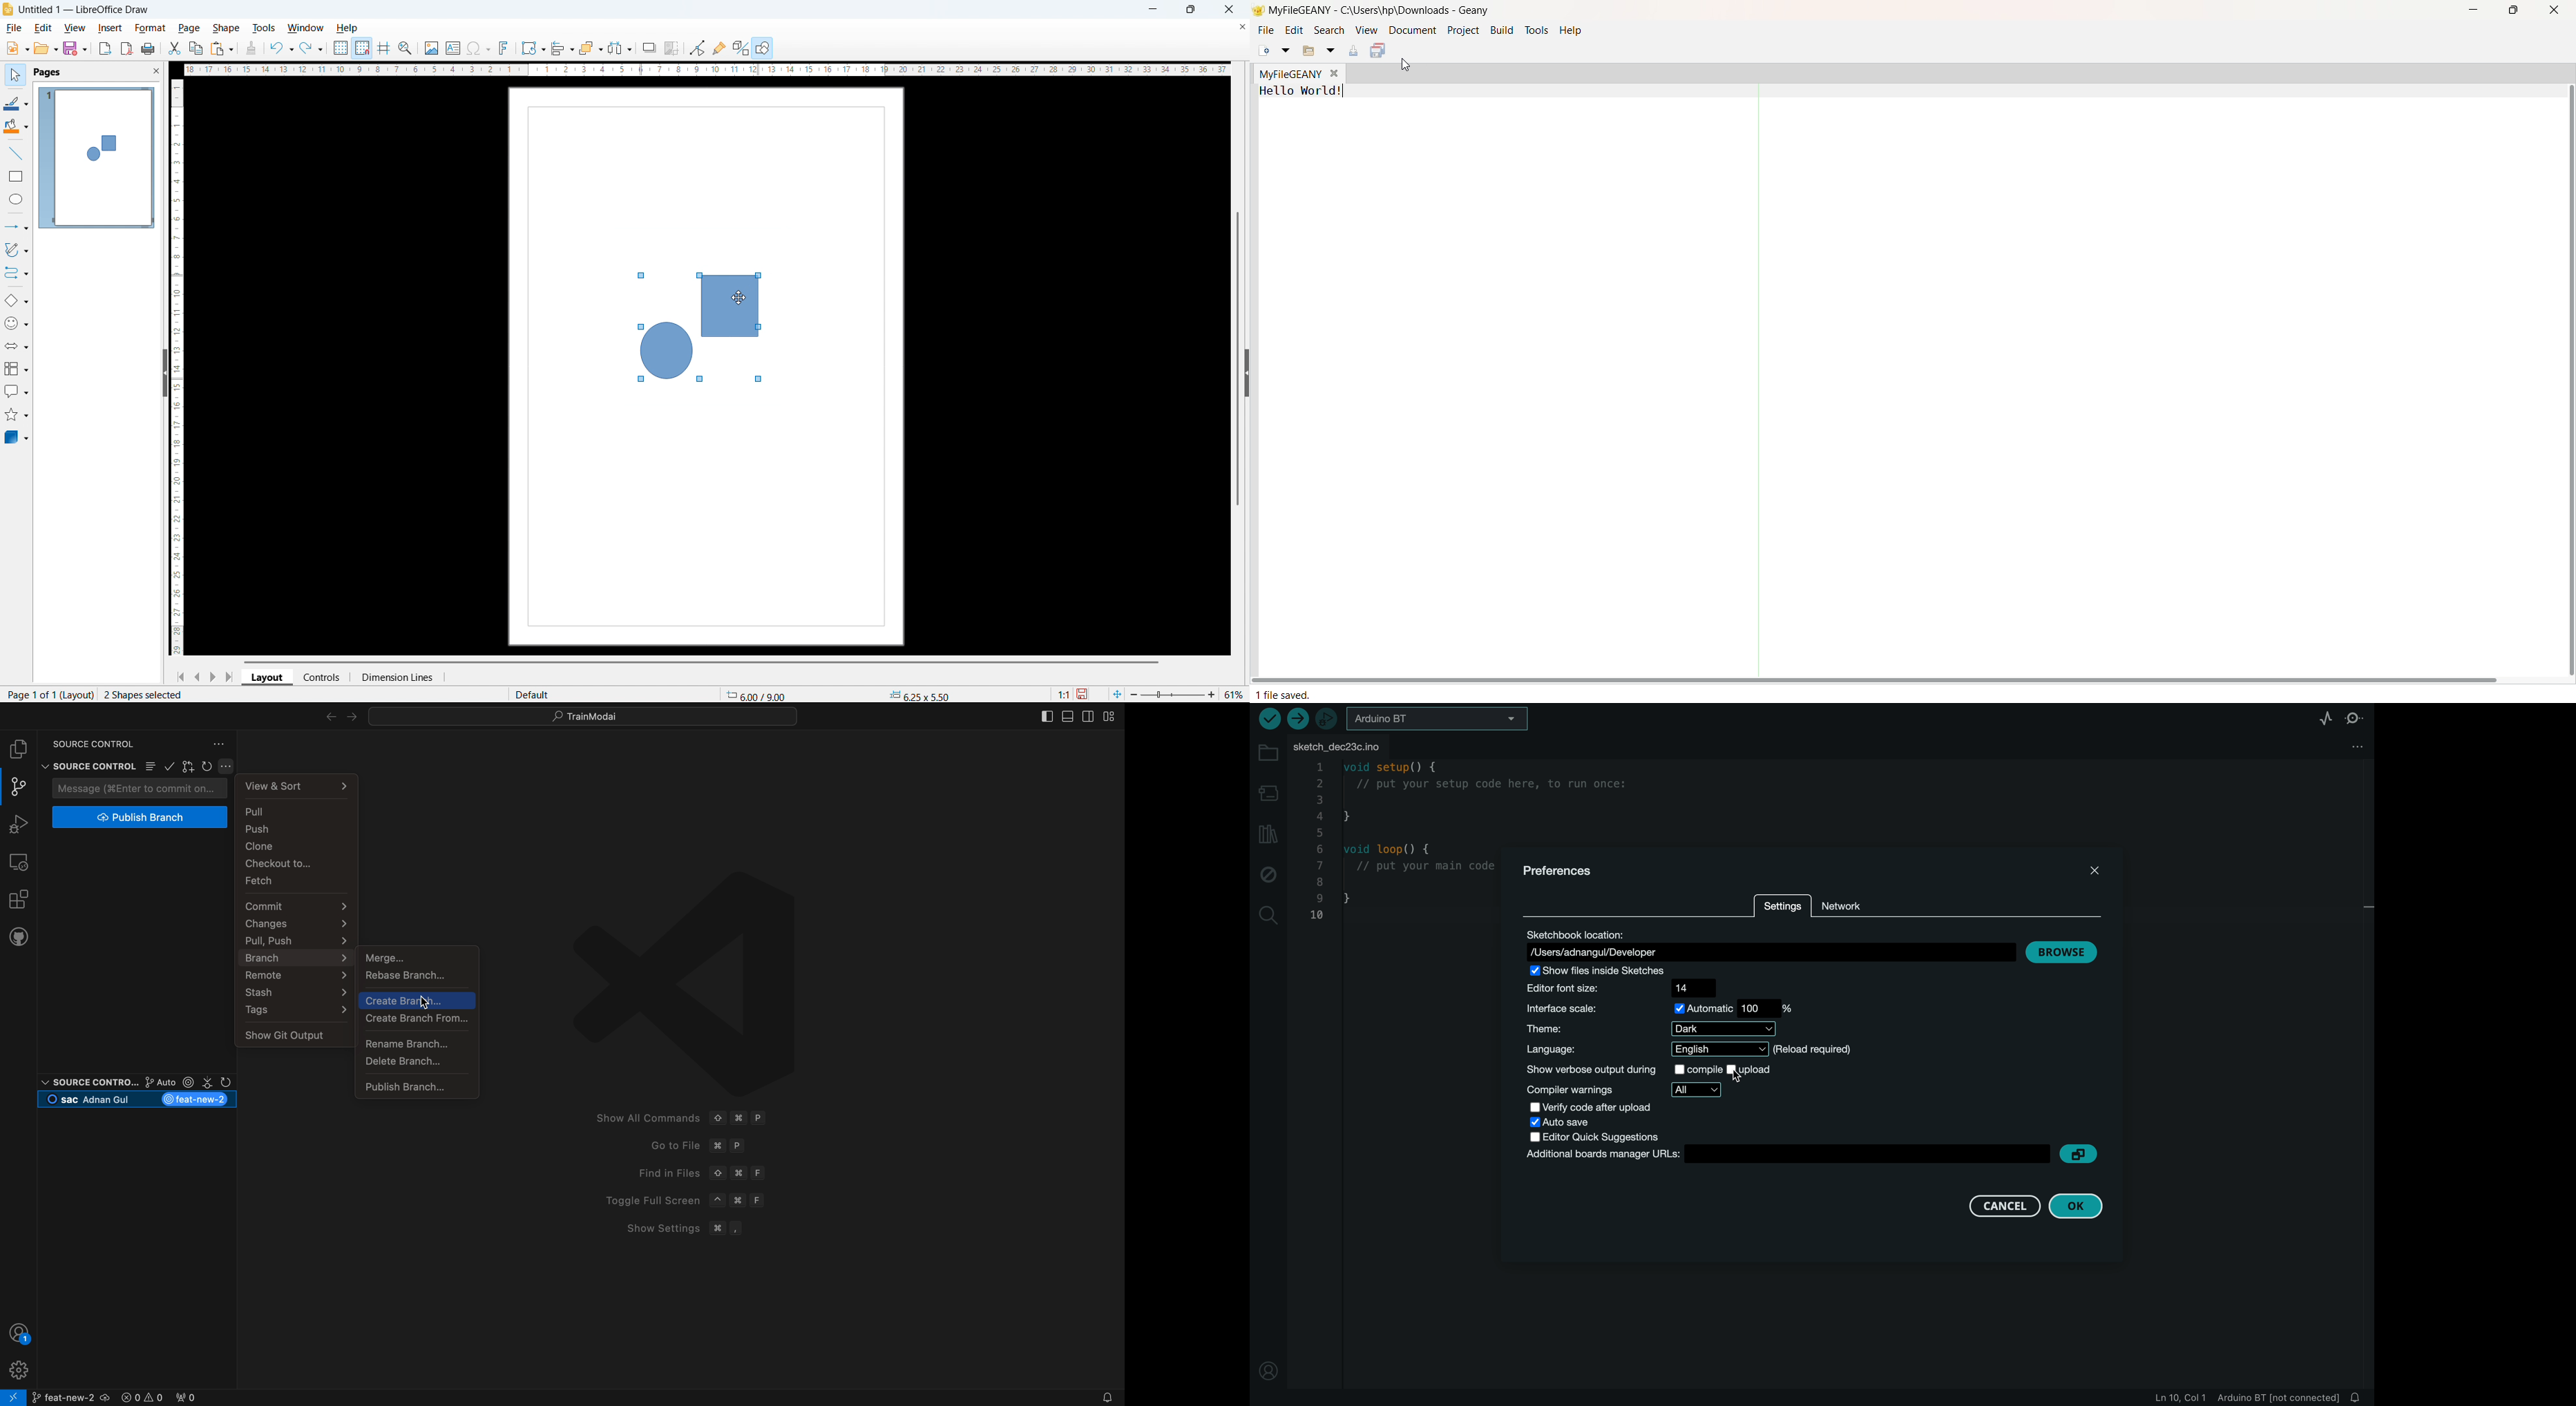 The width and height of the screenshot is (2576, 1428). What do you see at coordinates (198, 678) in the screenshot?
I see `previous page` at bounding box center [198, 678].